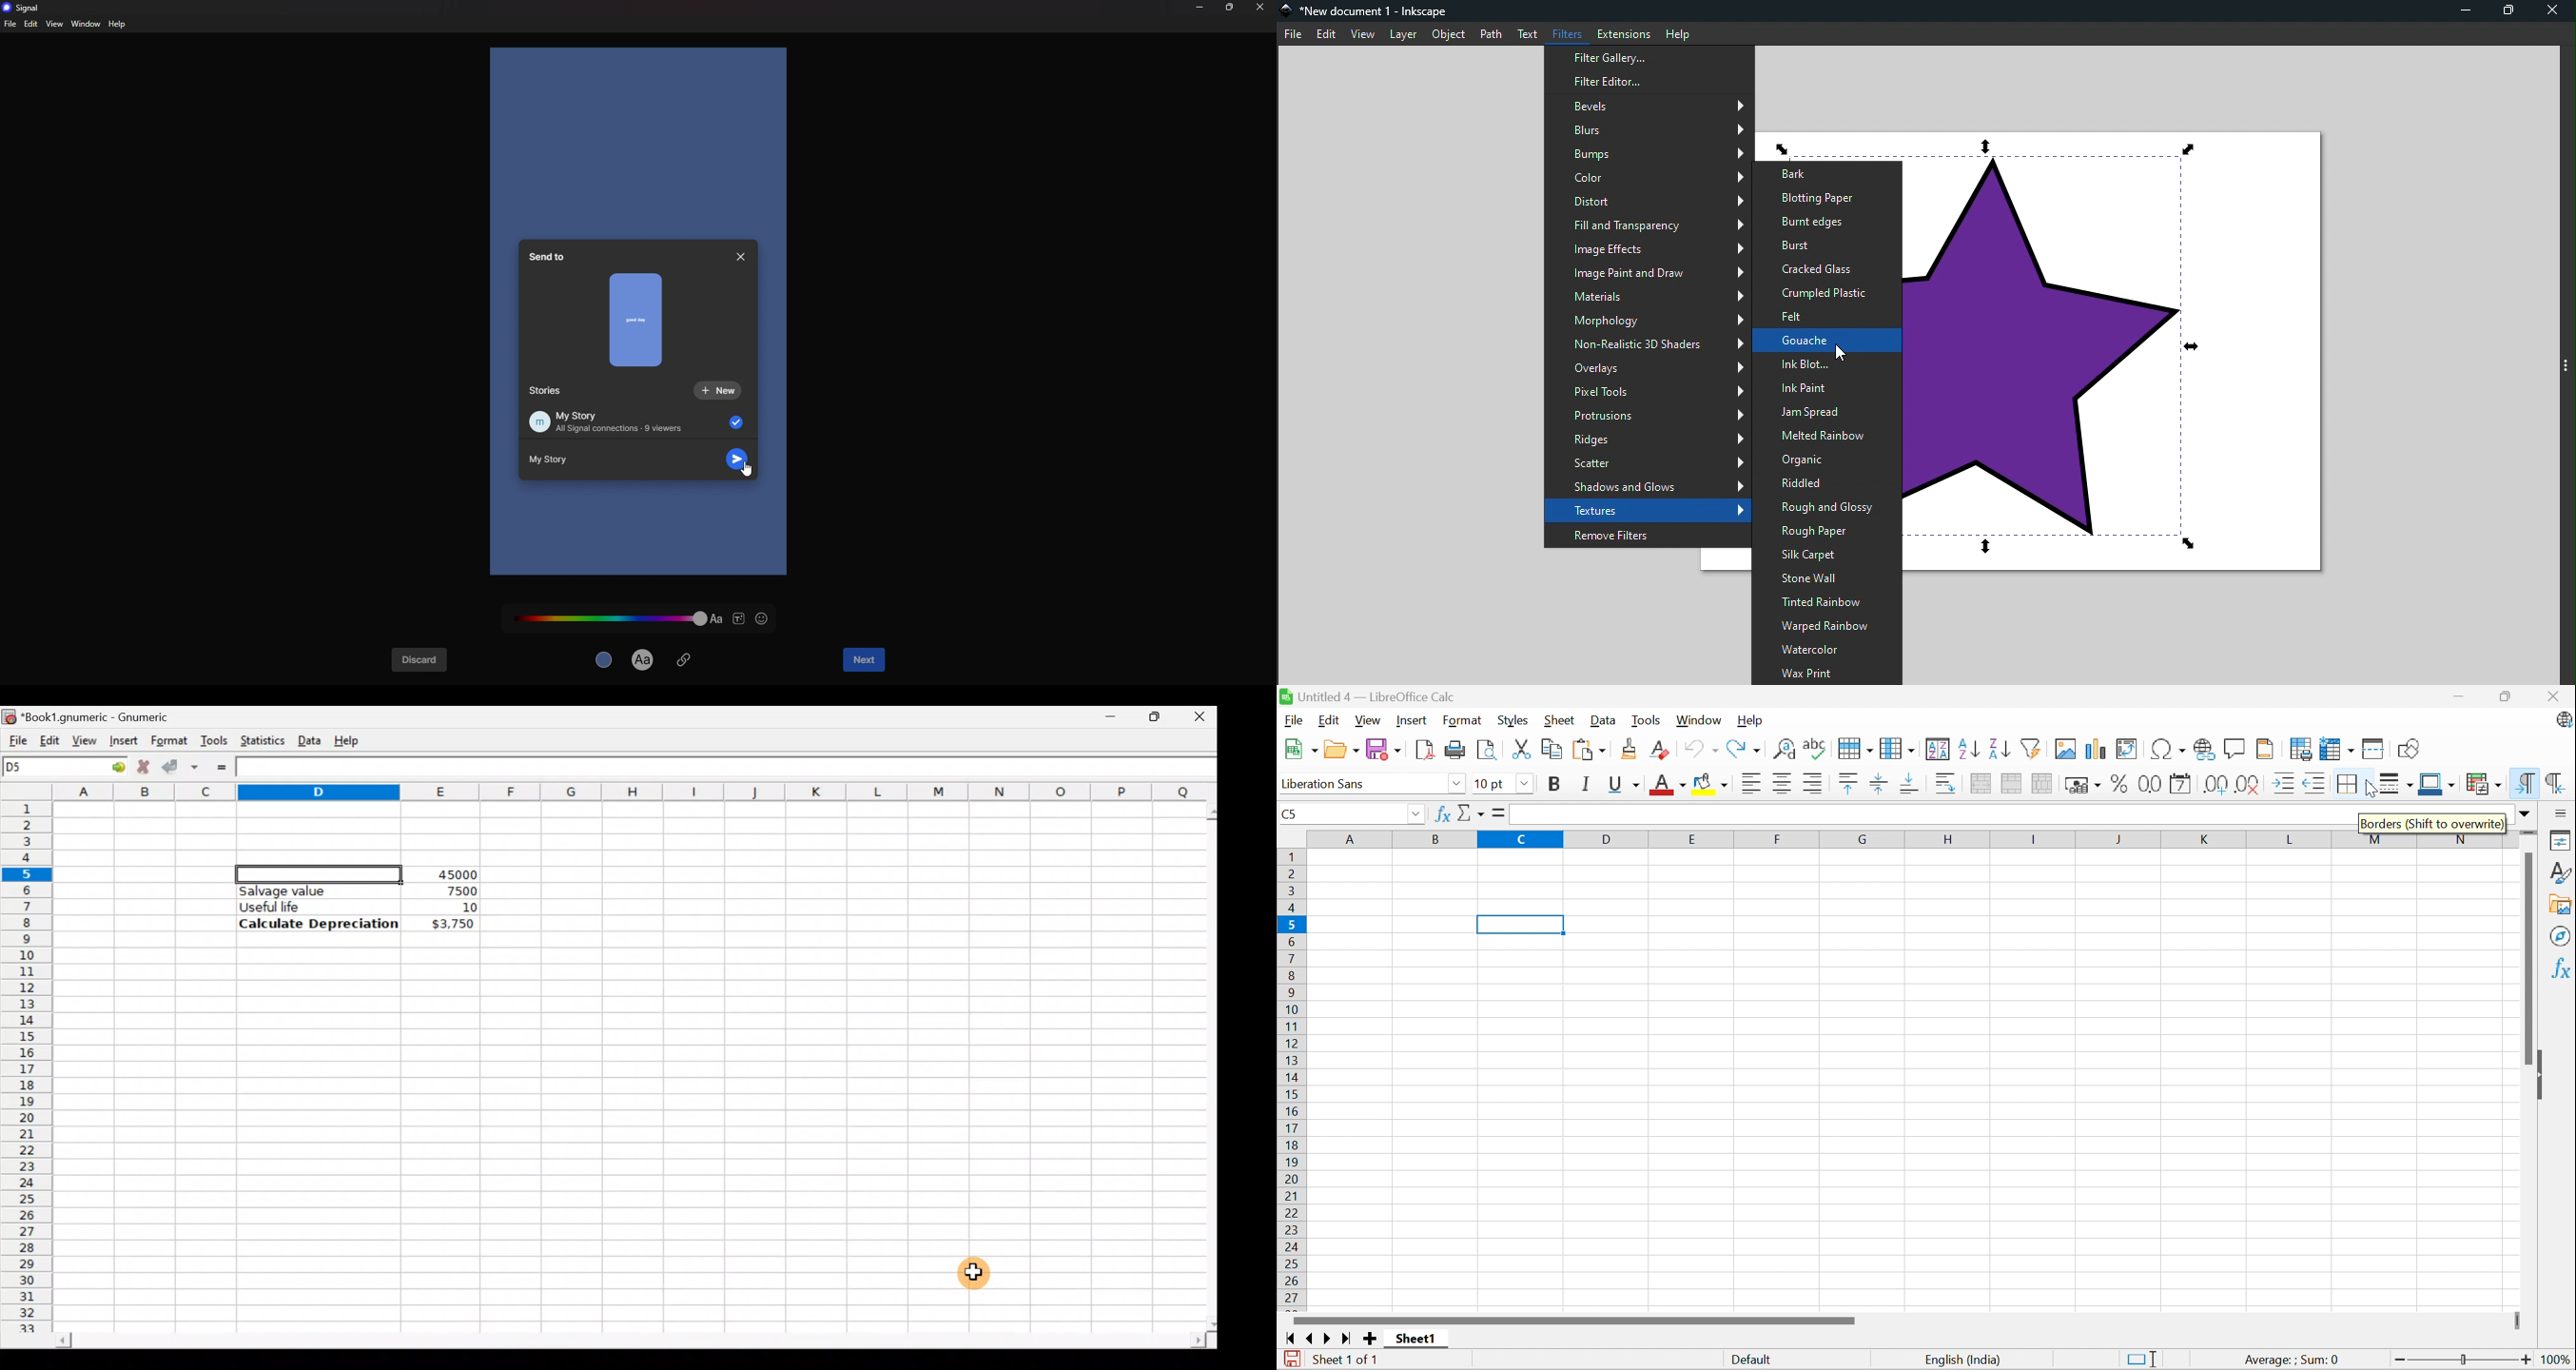  Describe the element at coordinates (142, 765) in the screenshot. I see `Cancel change` at that location.